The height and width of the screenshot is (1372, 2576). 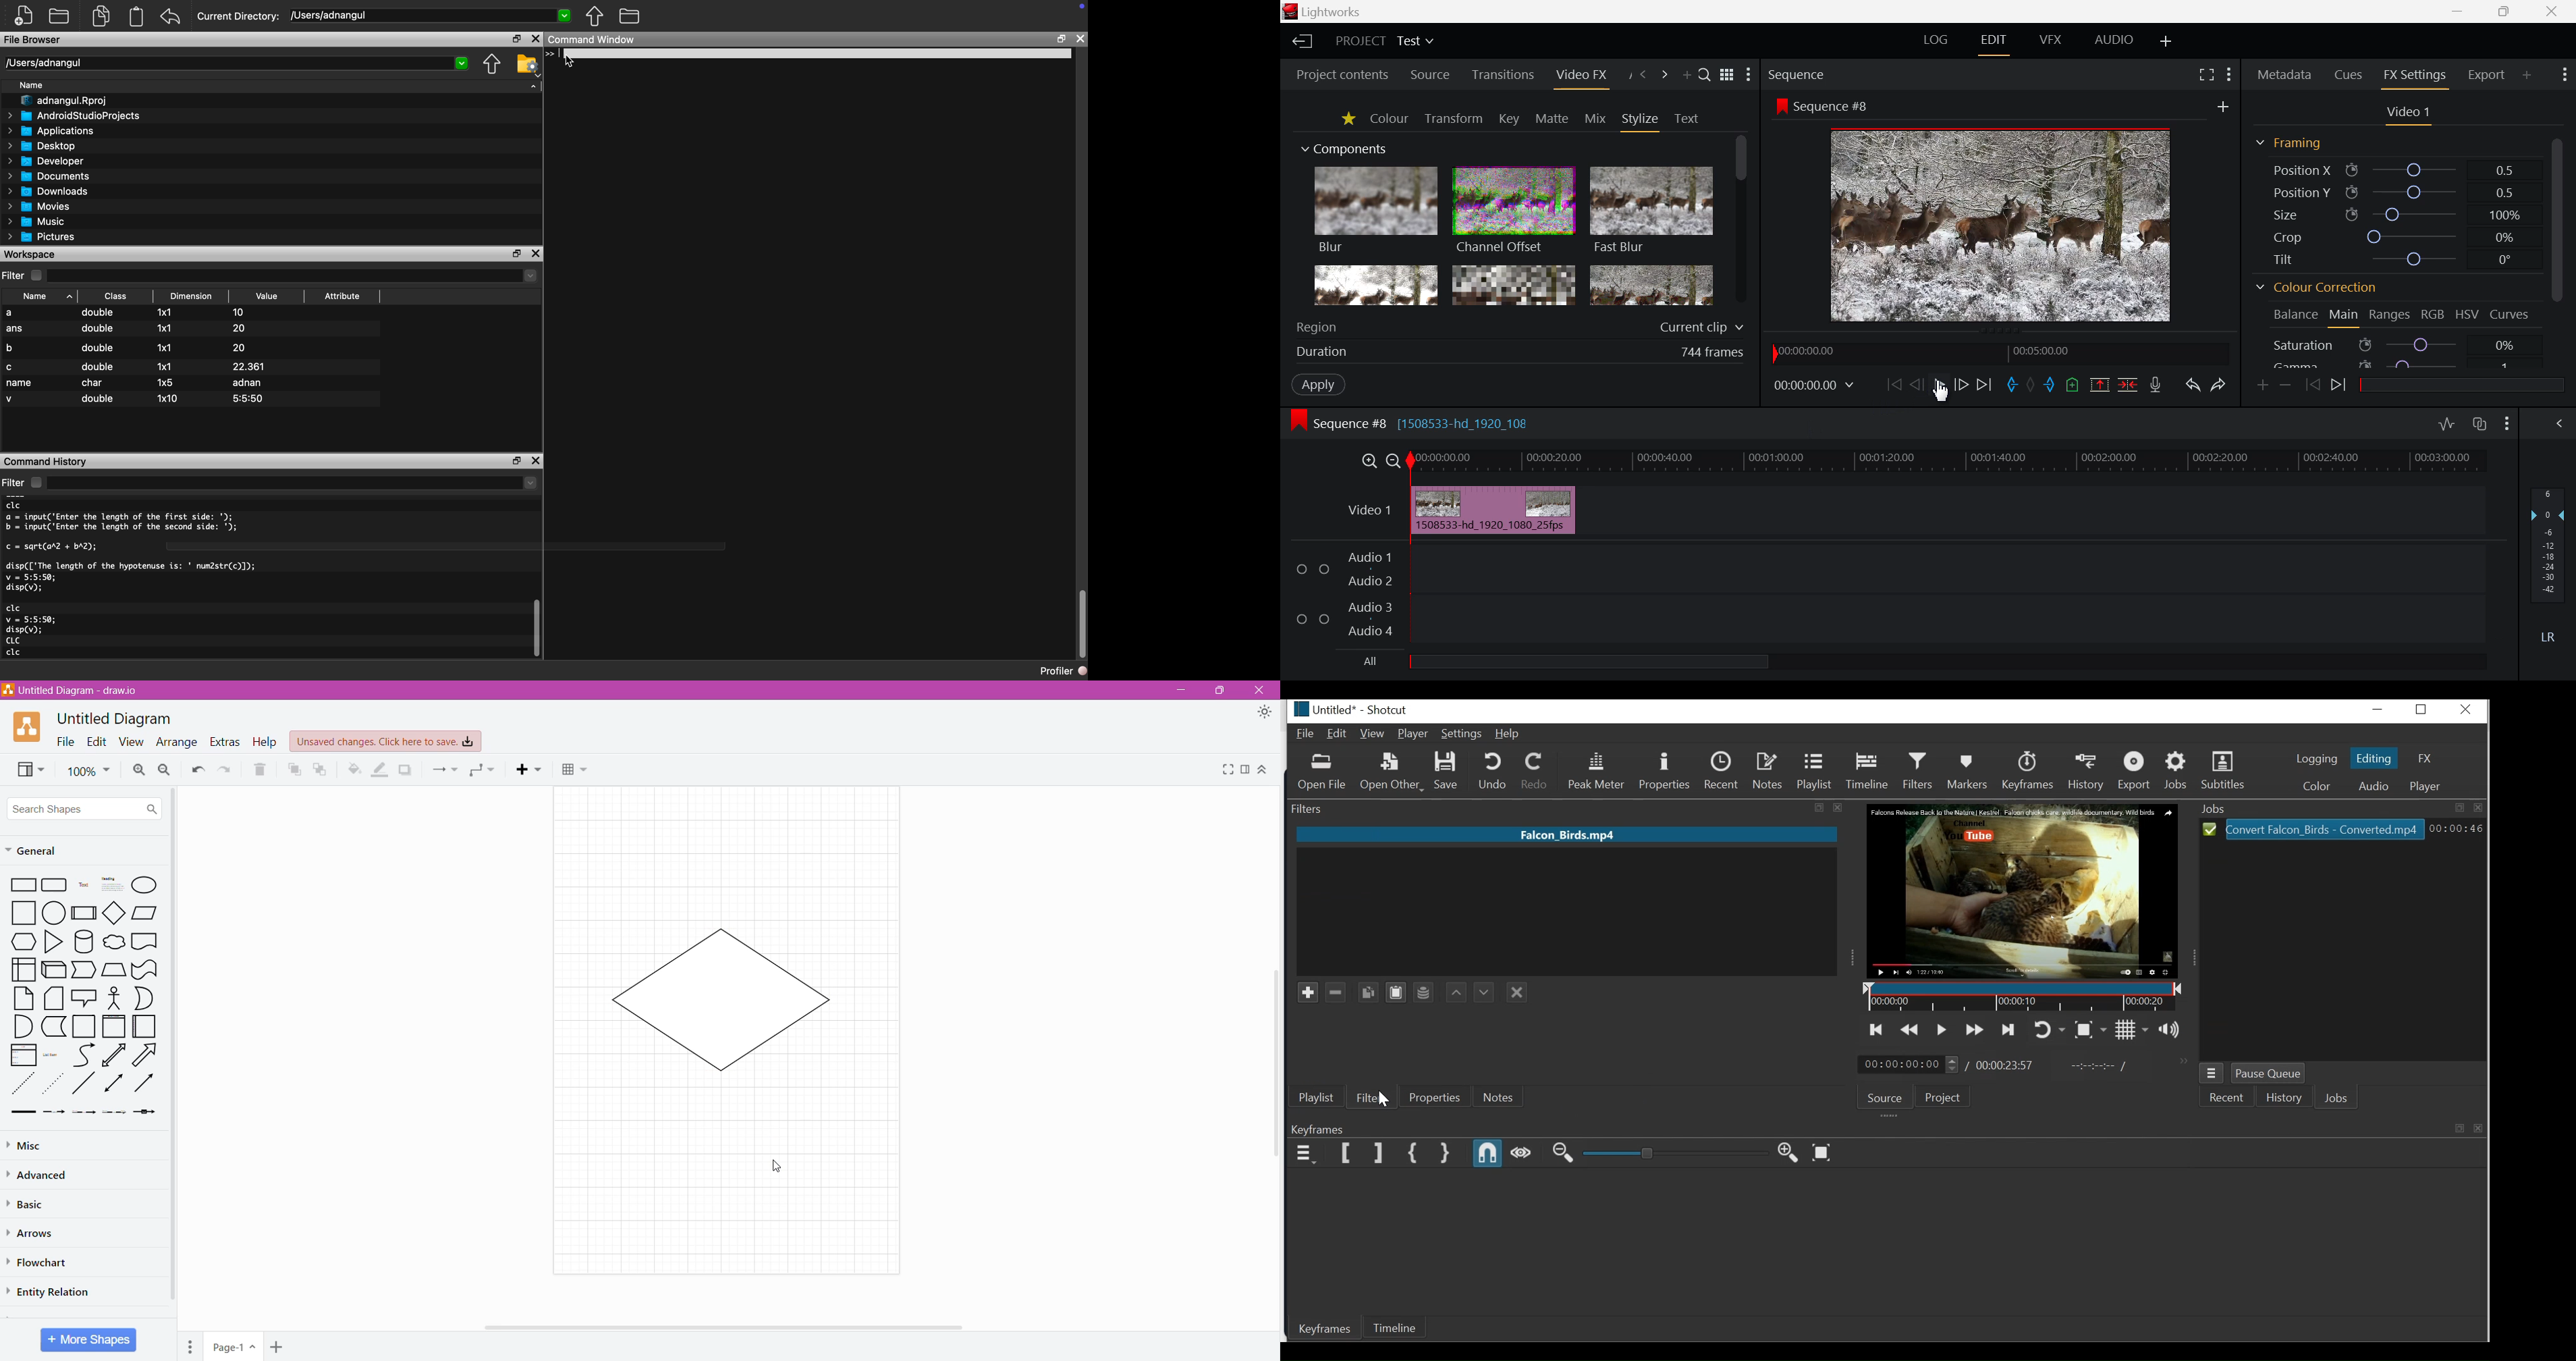 I want to click on Expand/Collapse, so click(x=1264, y=770).